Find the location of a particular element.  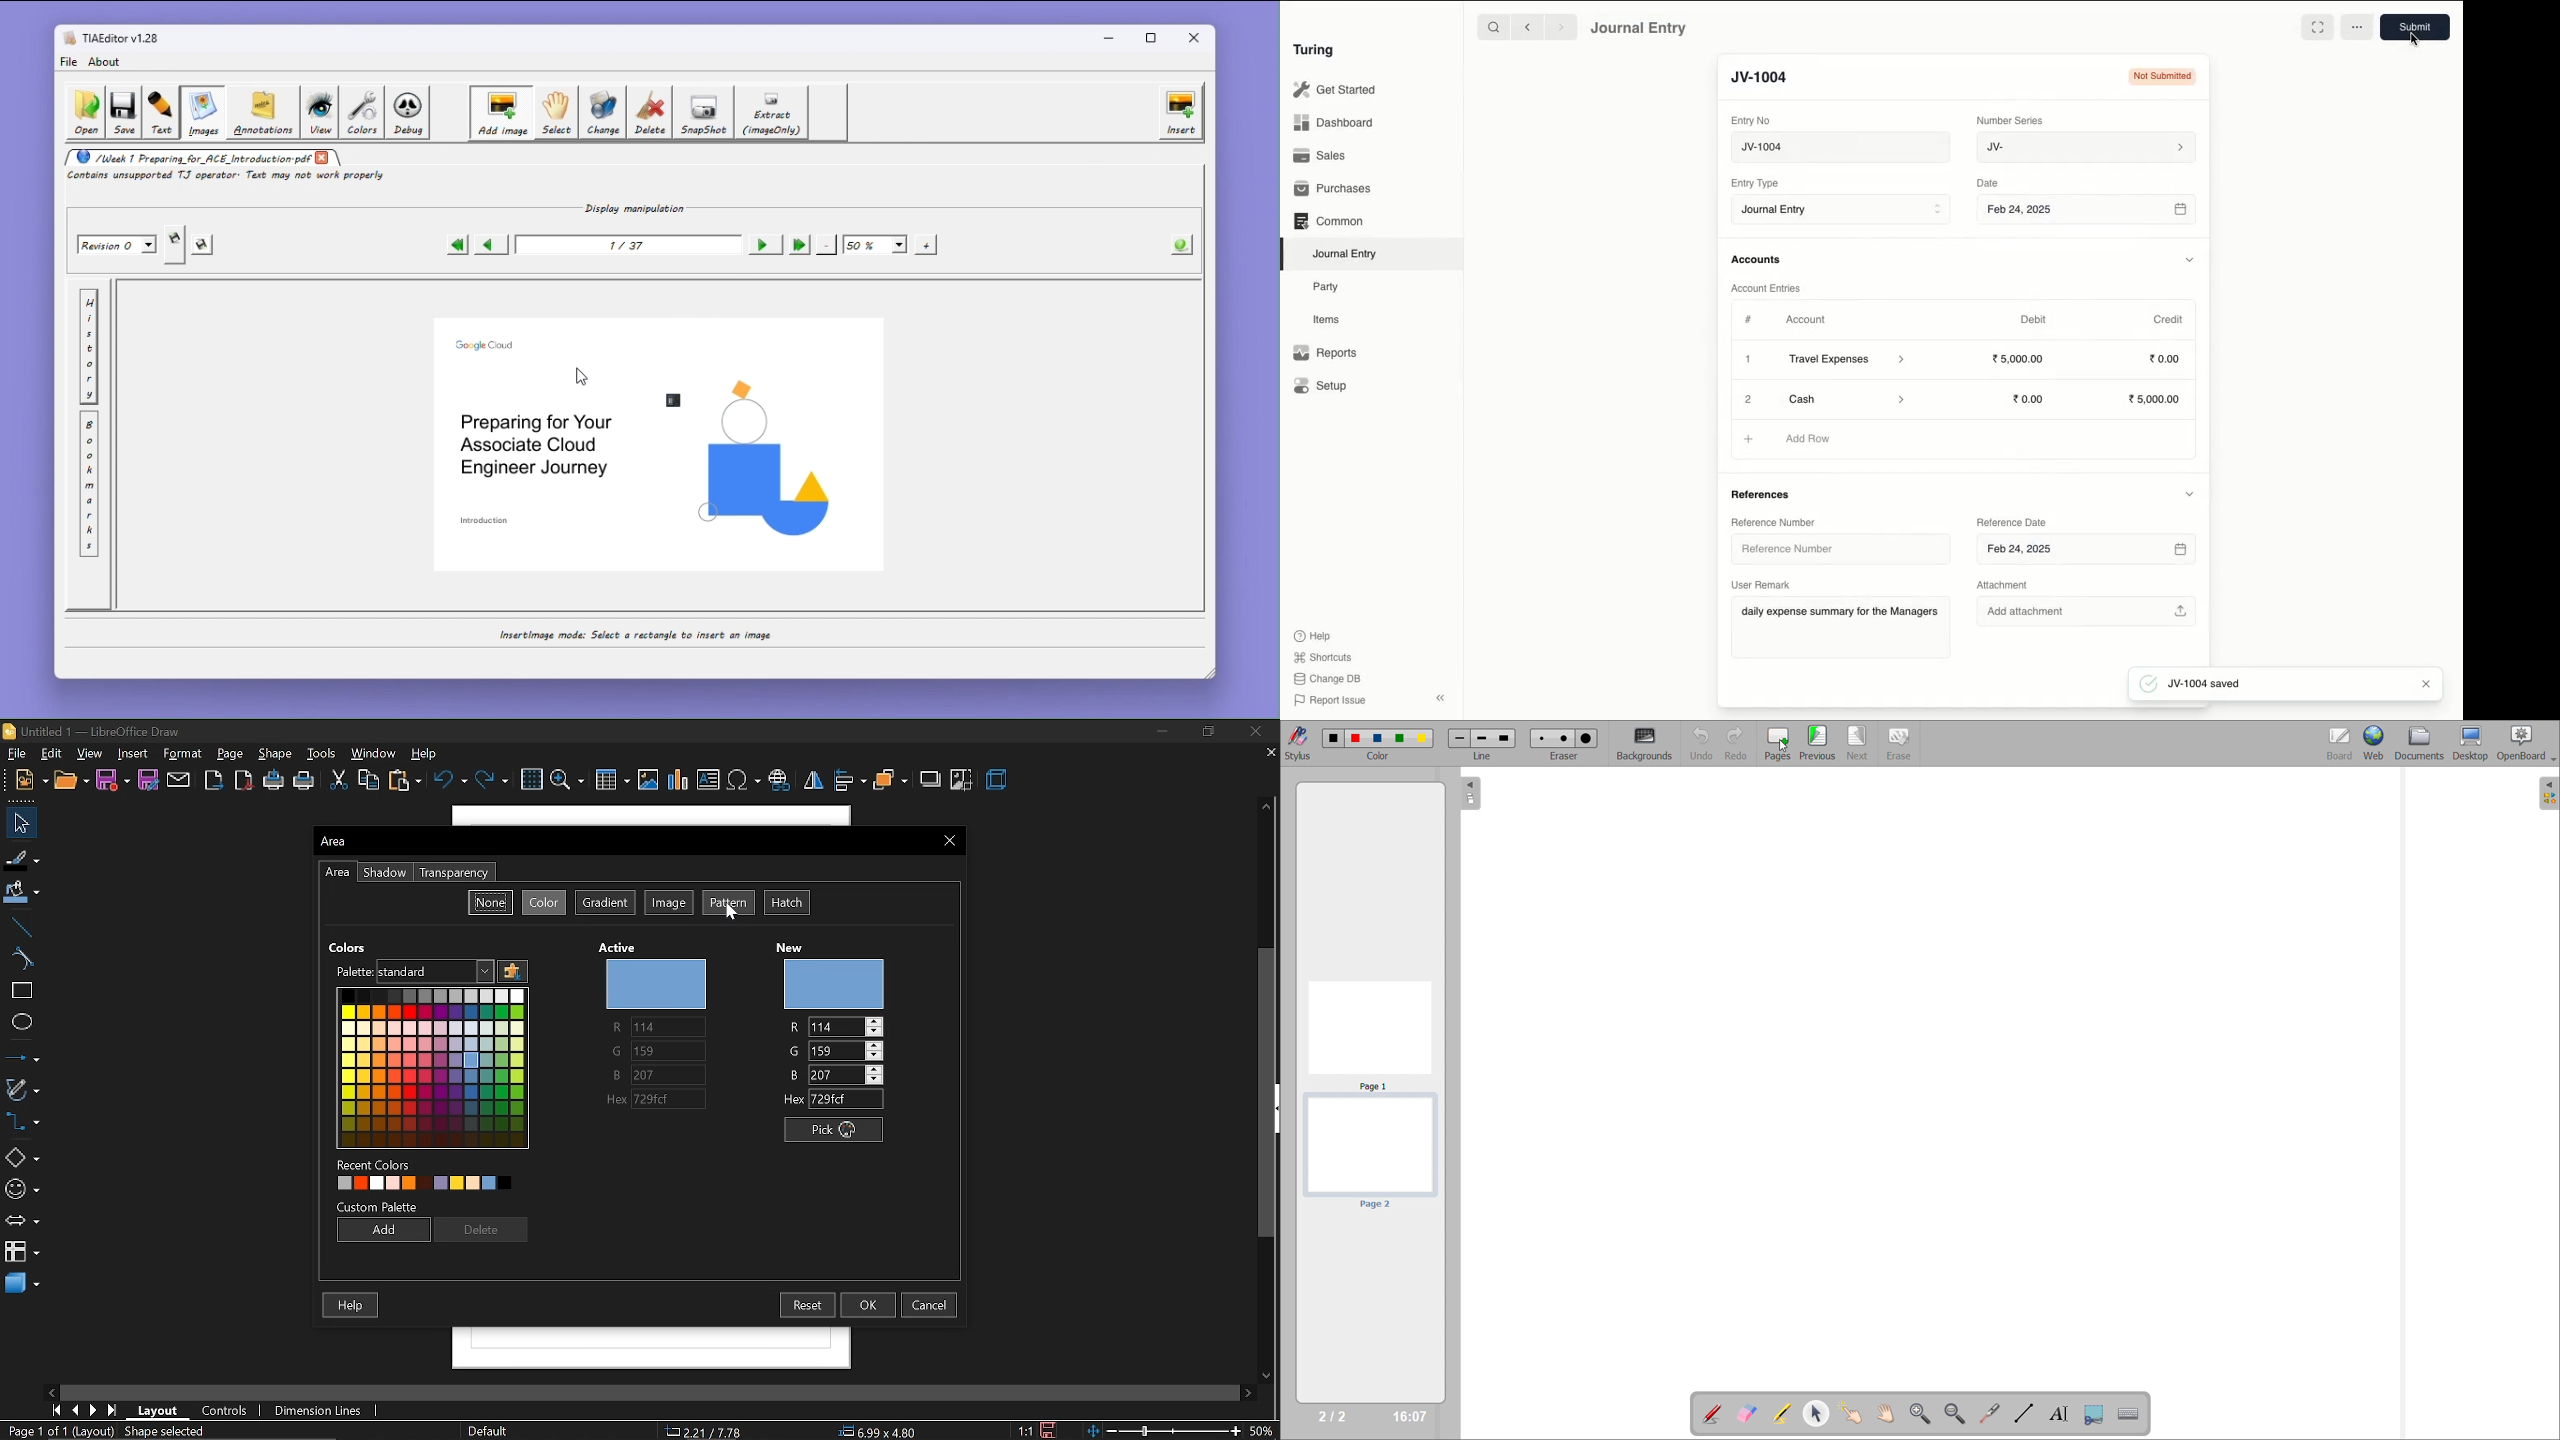

Visual element png image is located at coordinates (763, 458).